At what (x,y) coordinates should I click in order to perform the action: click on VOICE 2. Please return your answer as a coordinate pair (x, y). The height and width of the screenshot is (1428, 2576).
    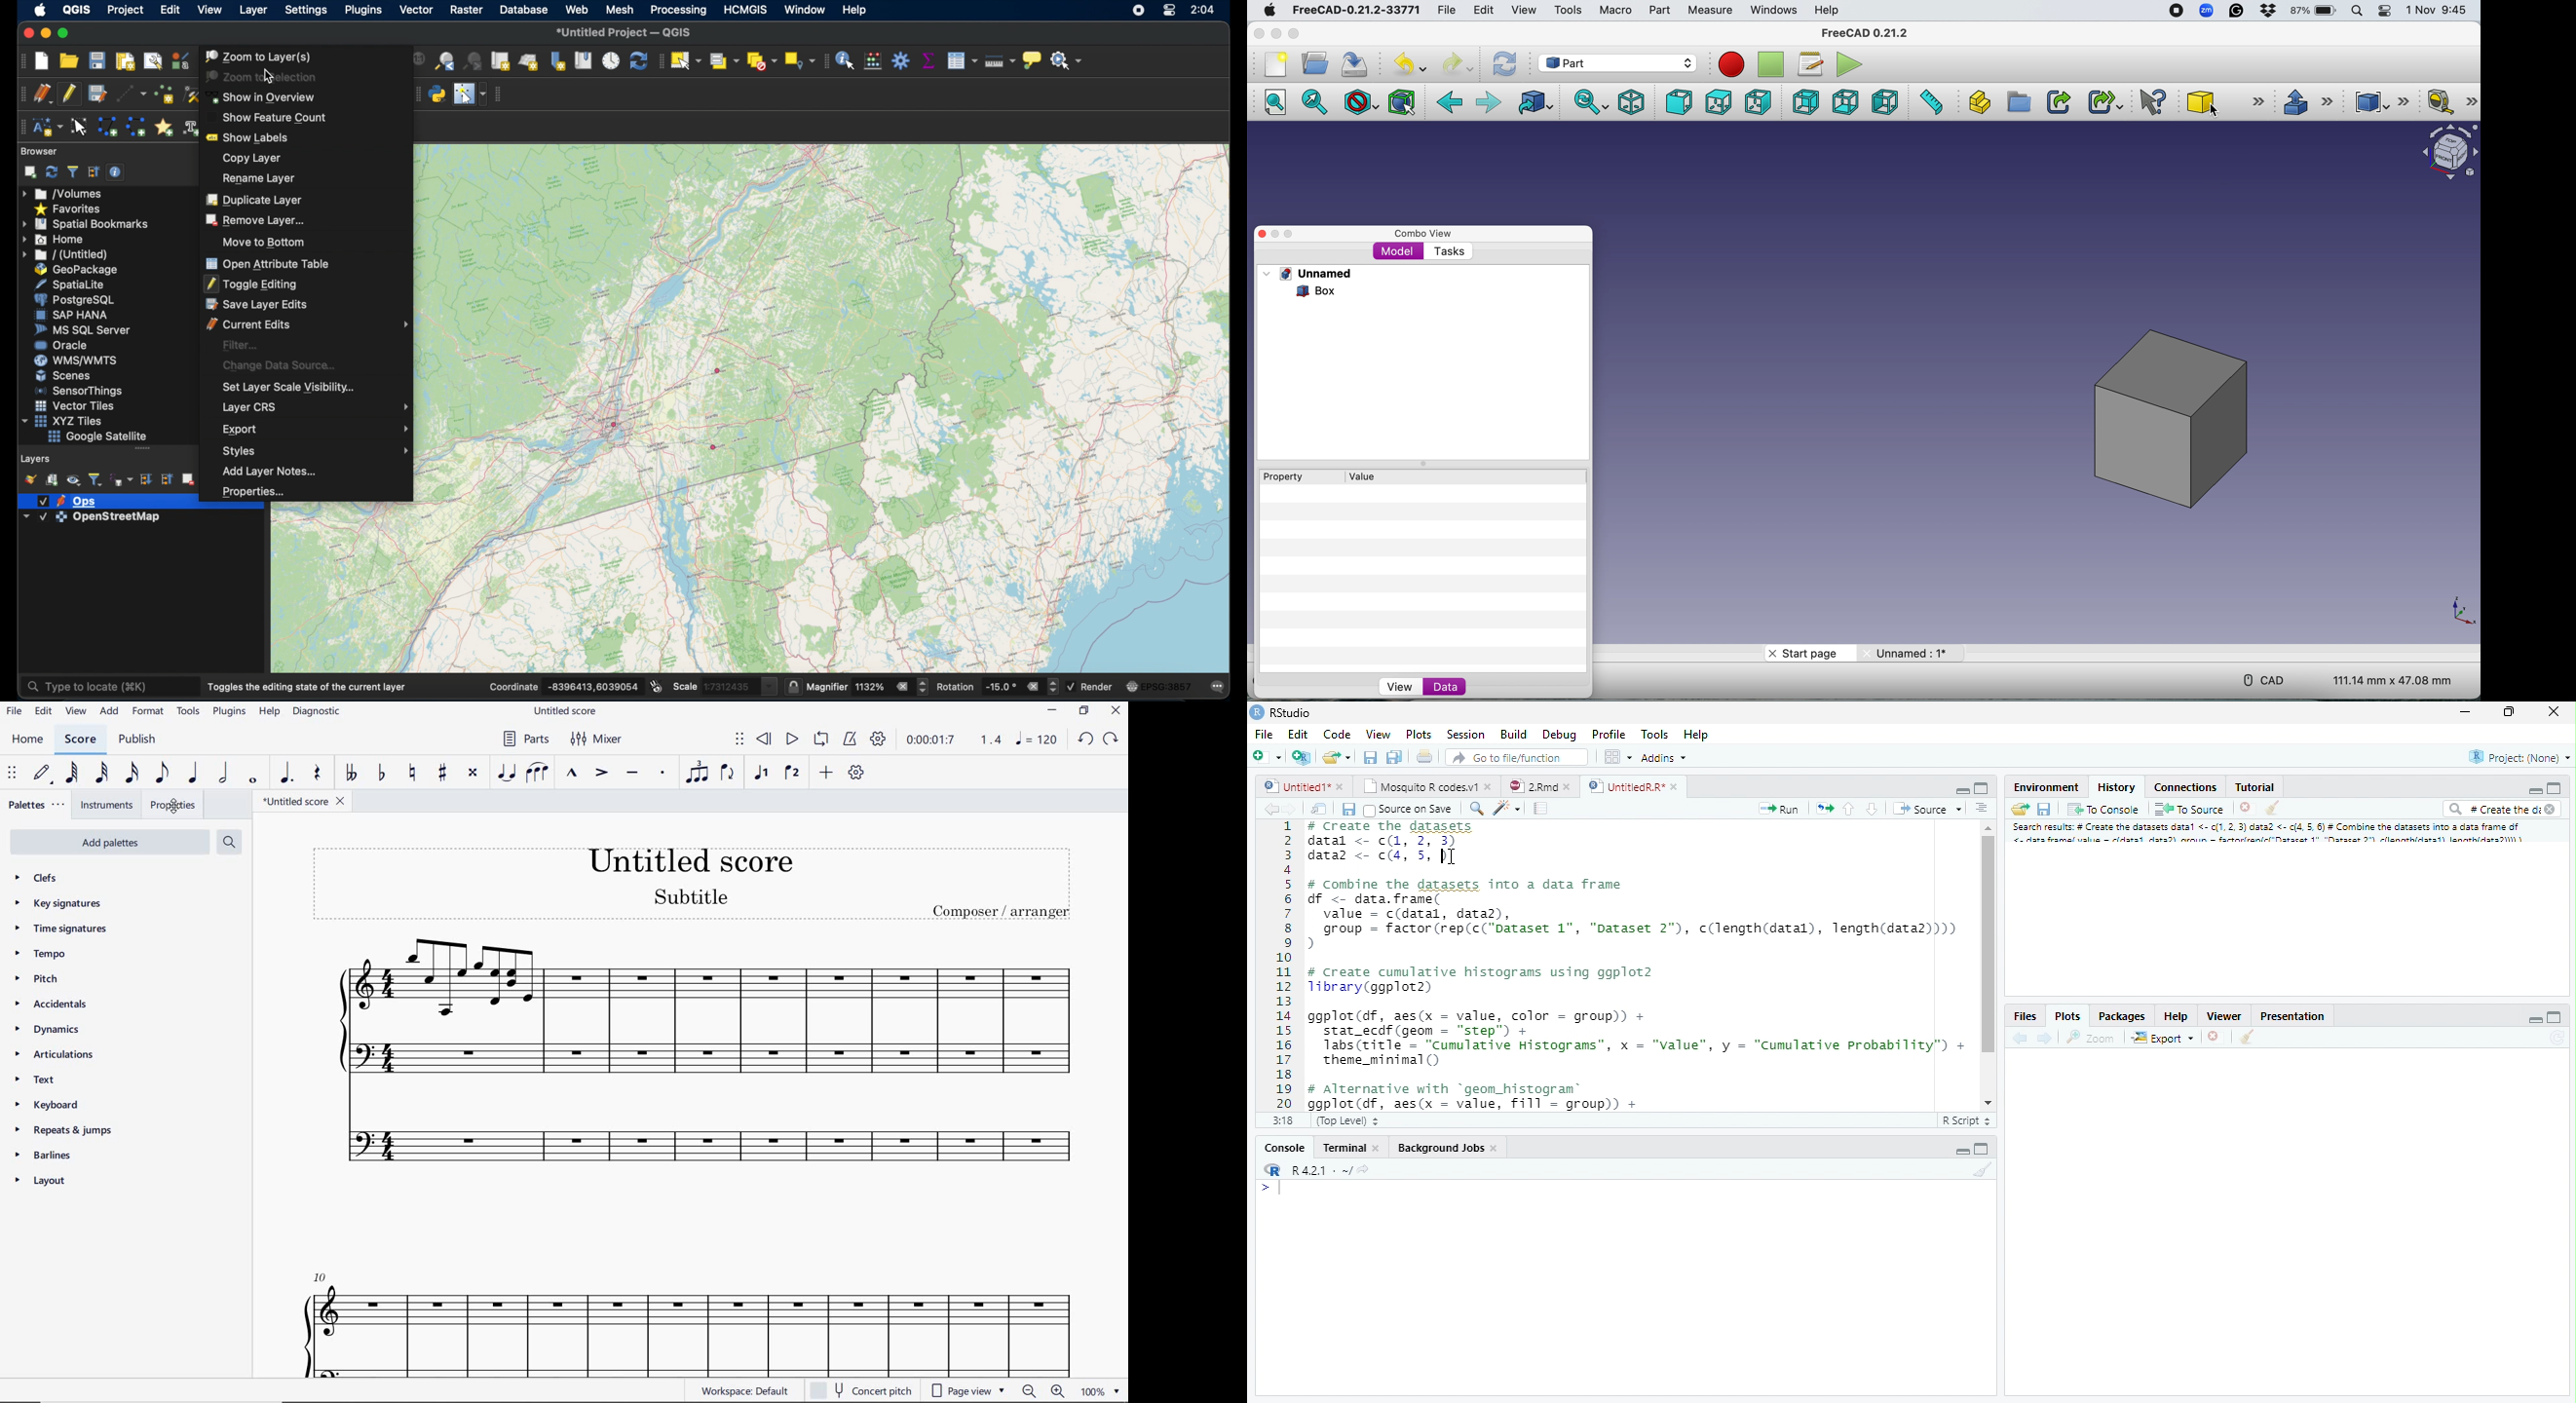
    Looking at the image, I should click on (792, 773).